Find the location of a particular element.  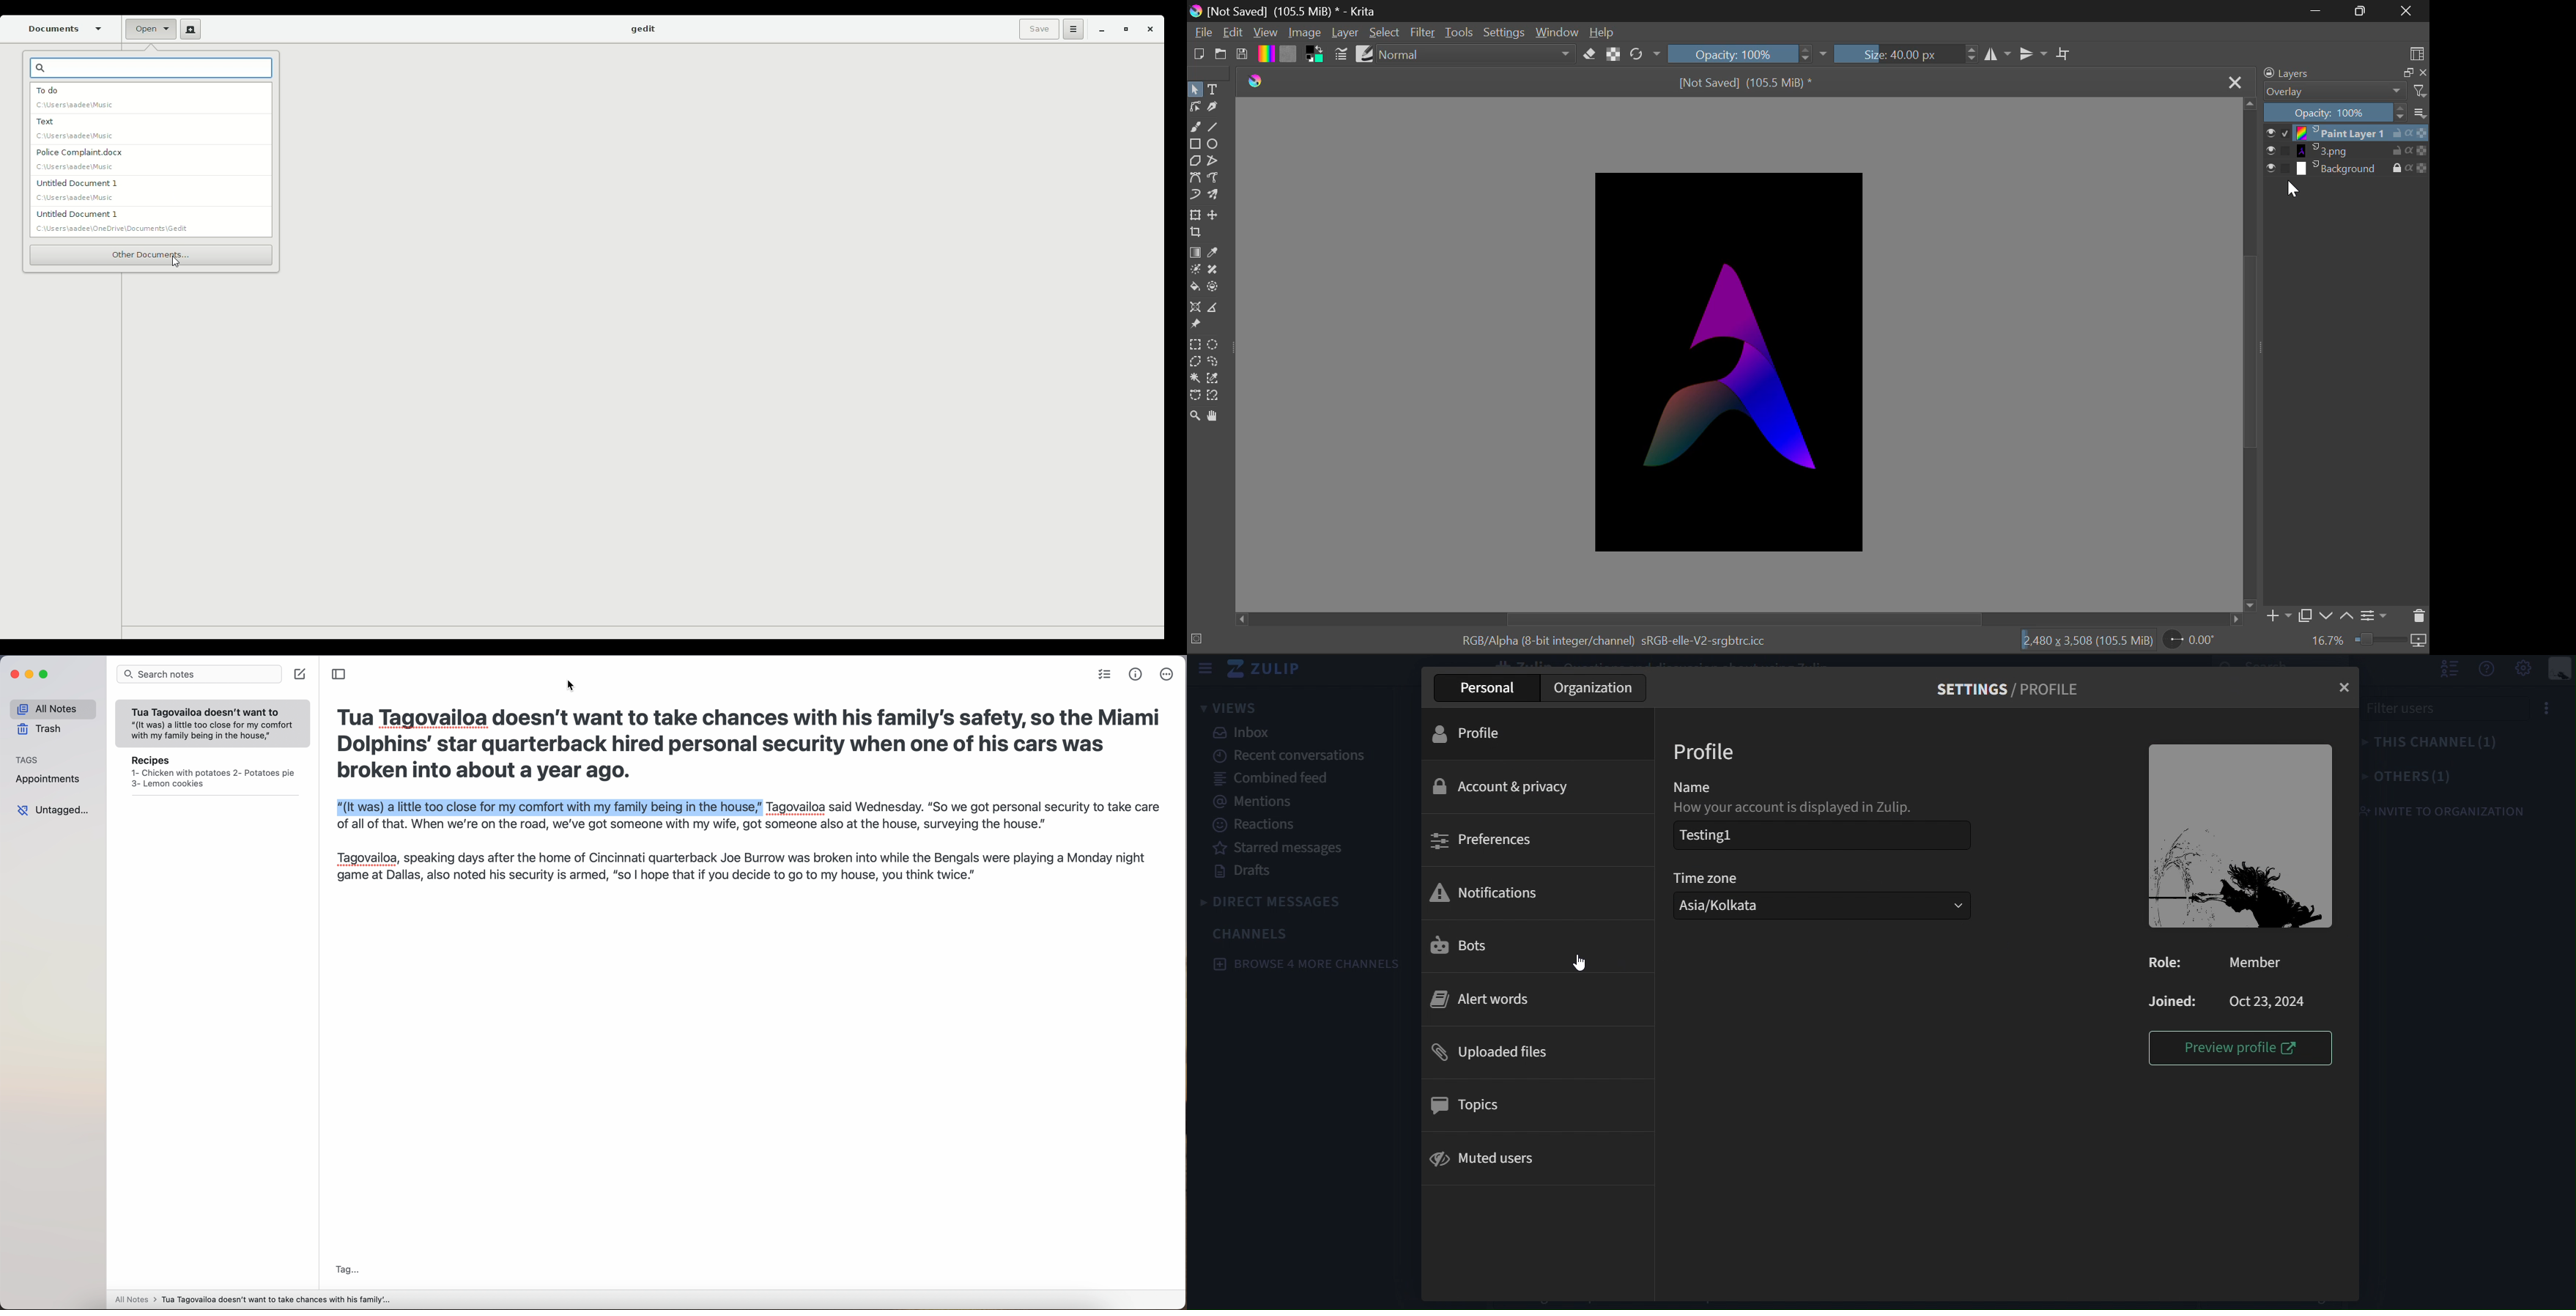

New is located at coordinates (1199, 55).